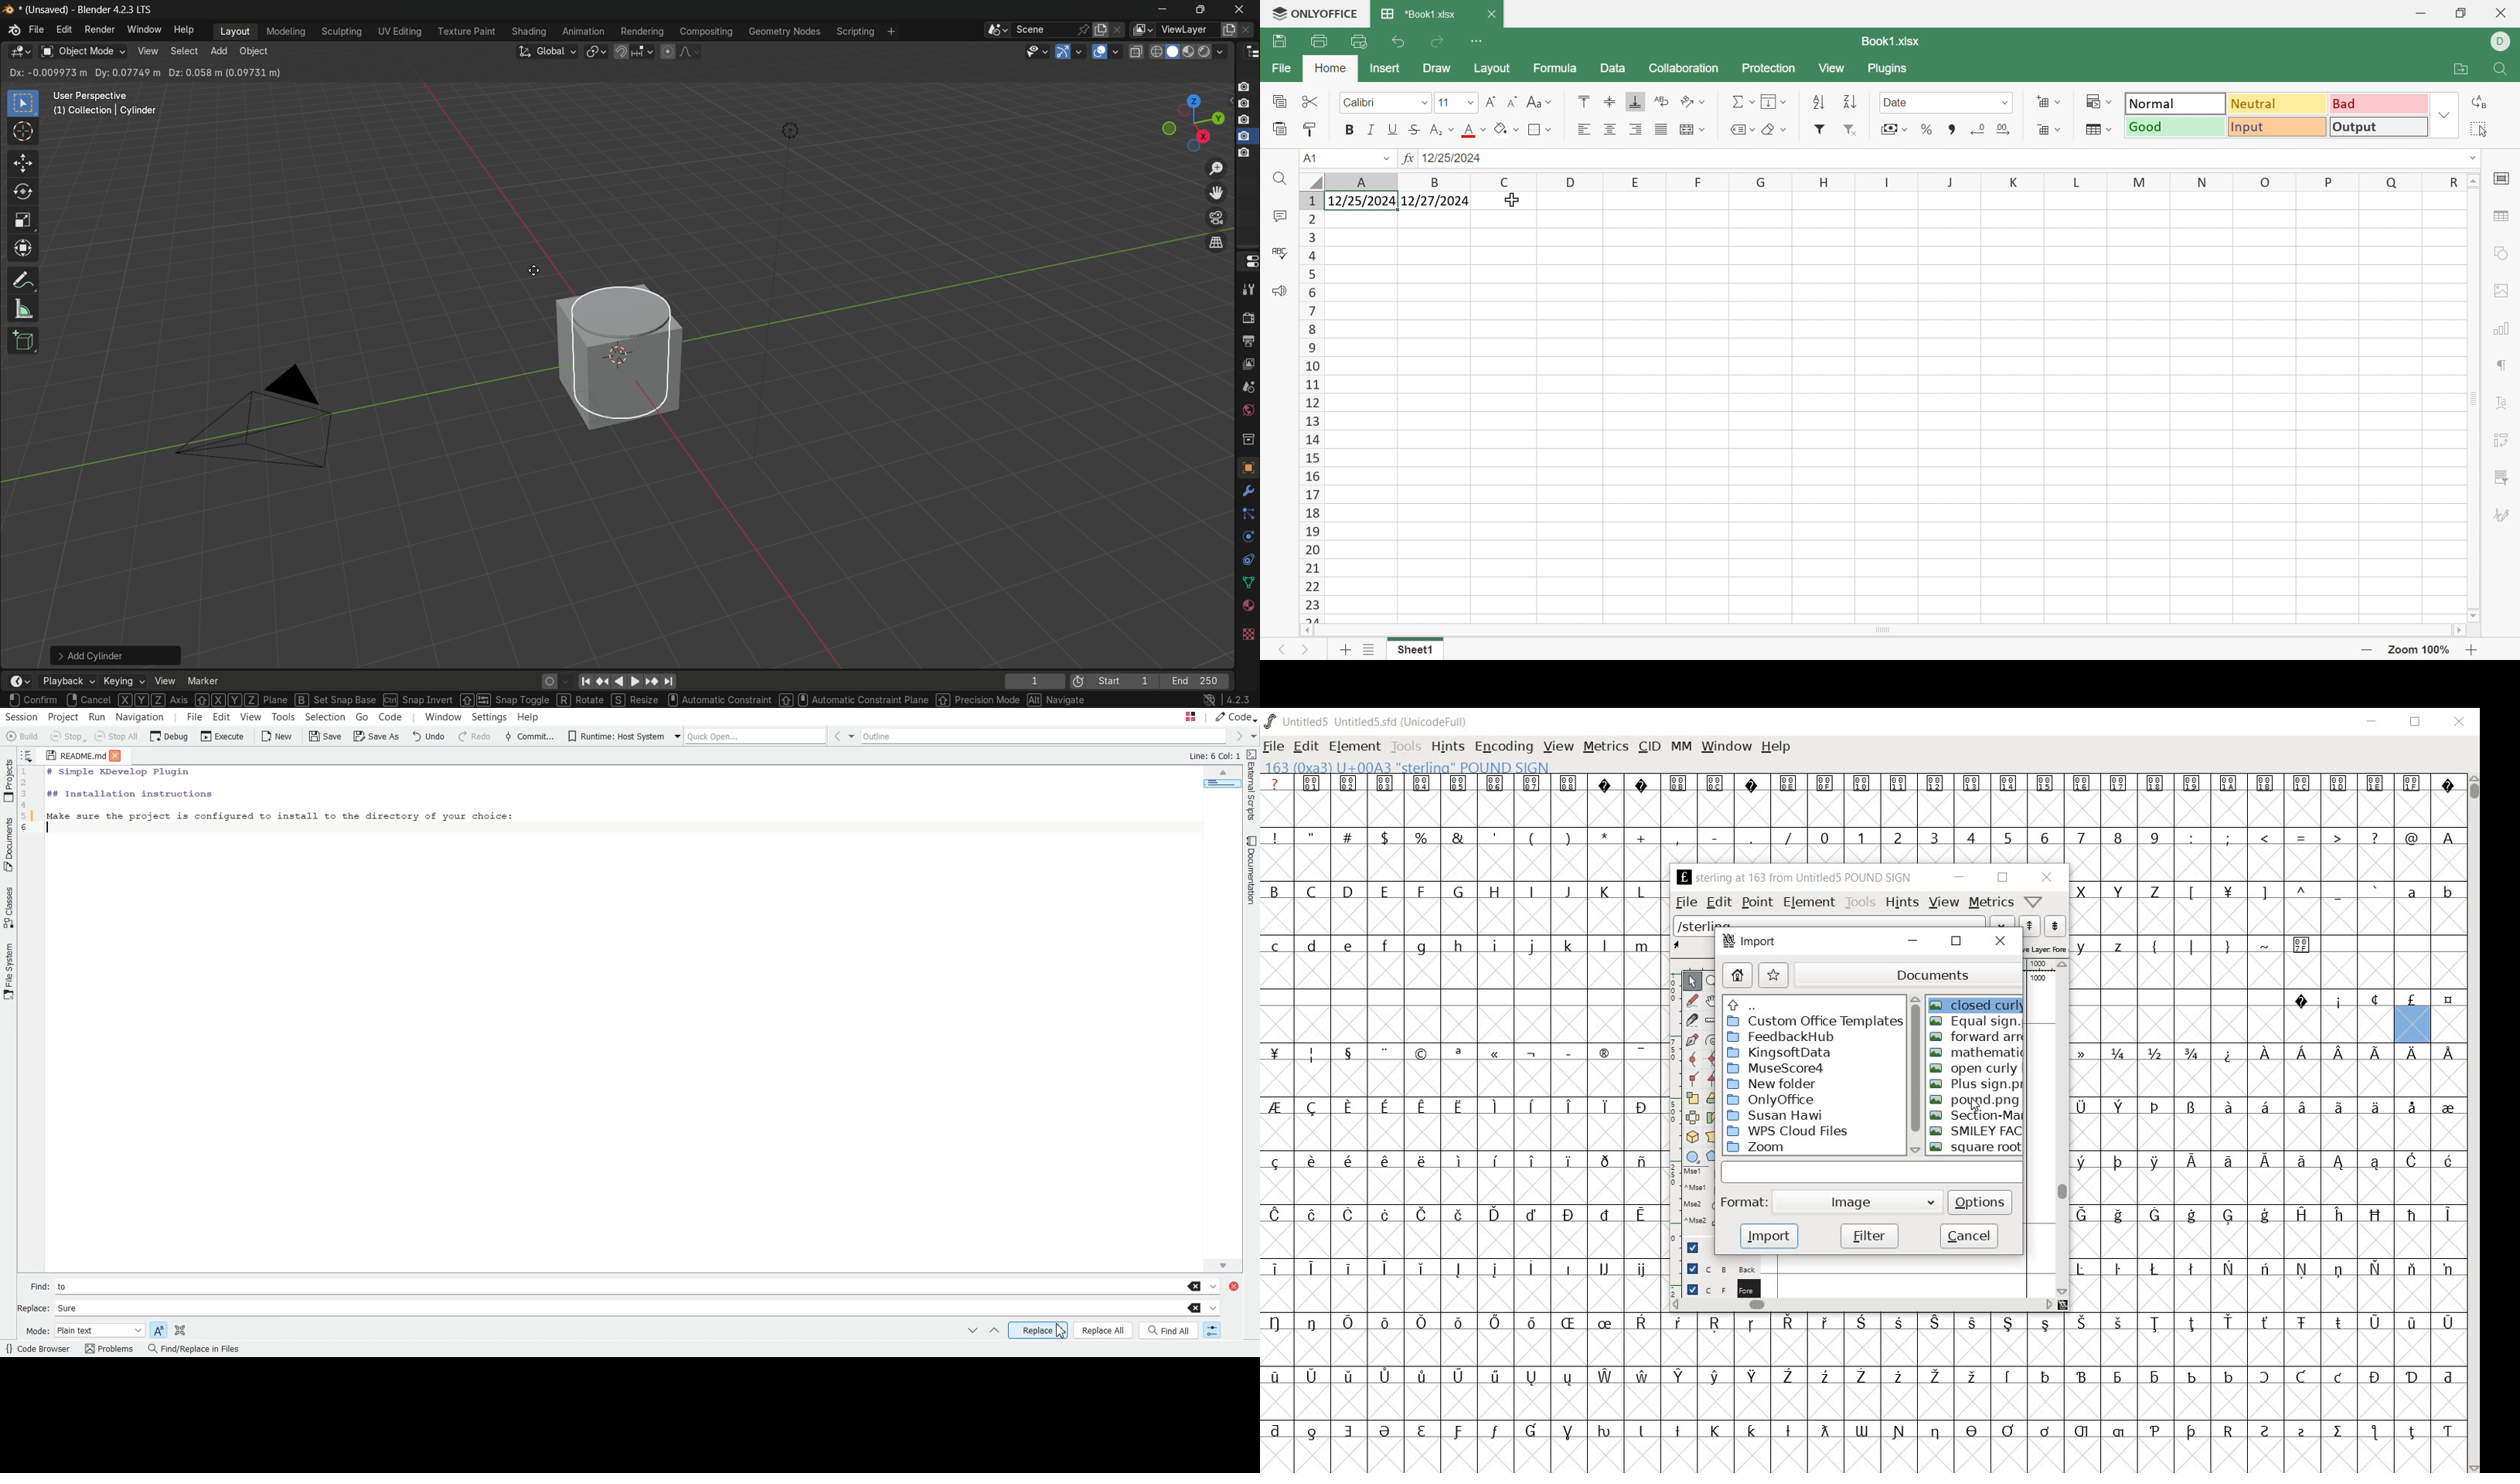 This screenshot has height=1484, width=2520. Describe the element at coordinates (1278, 1377) in the screenshot. I see `Symbol` at that location.